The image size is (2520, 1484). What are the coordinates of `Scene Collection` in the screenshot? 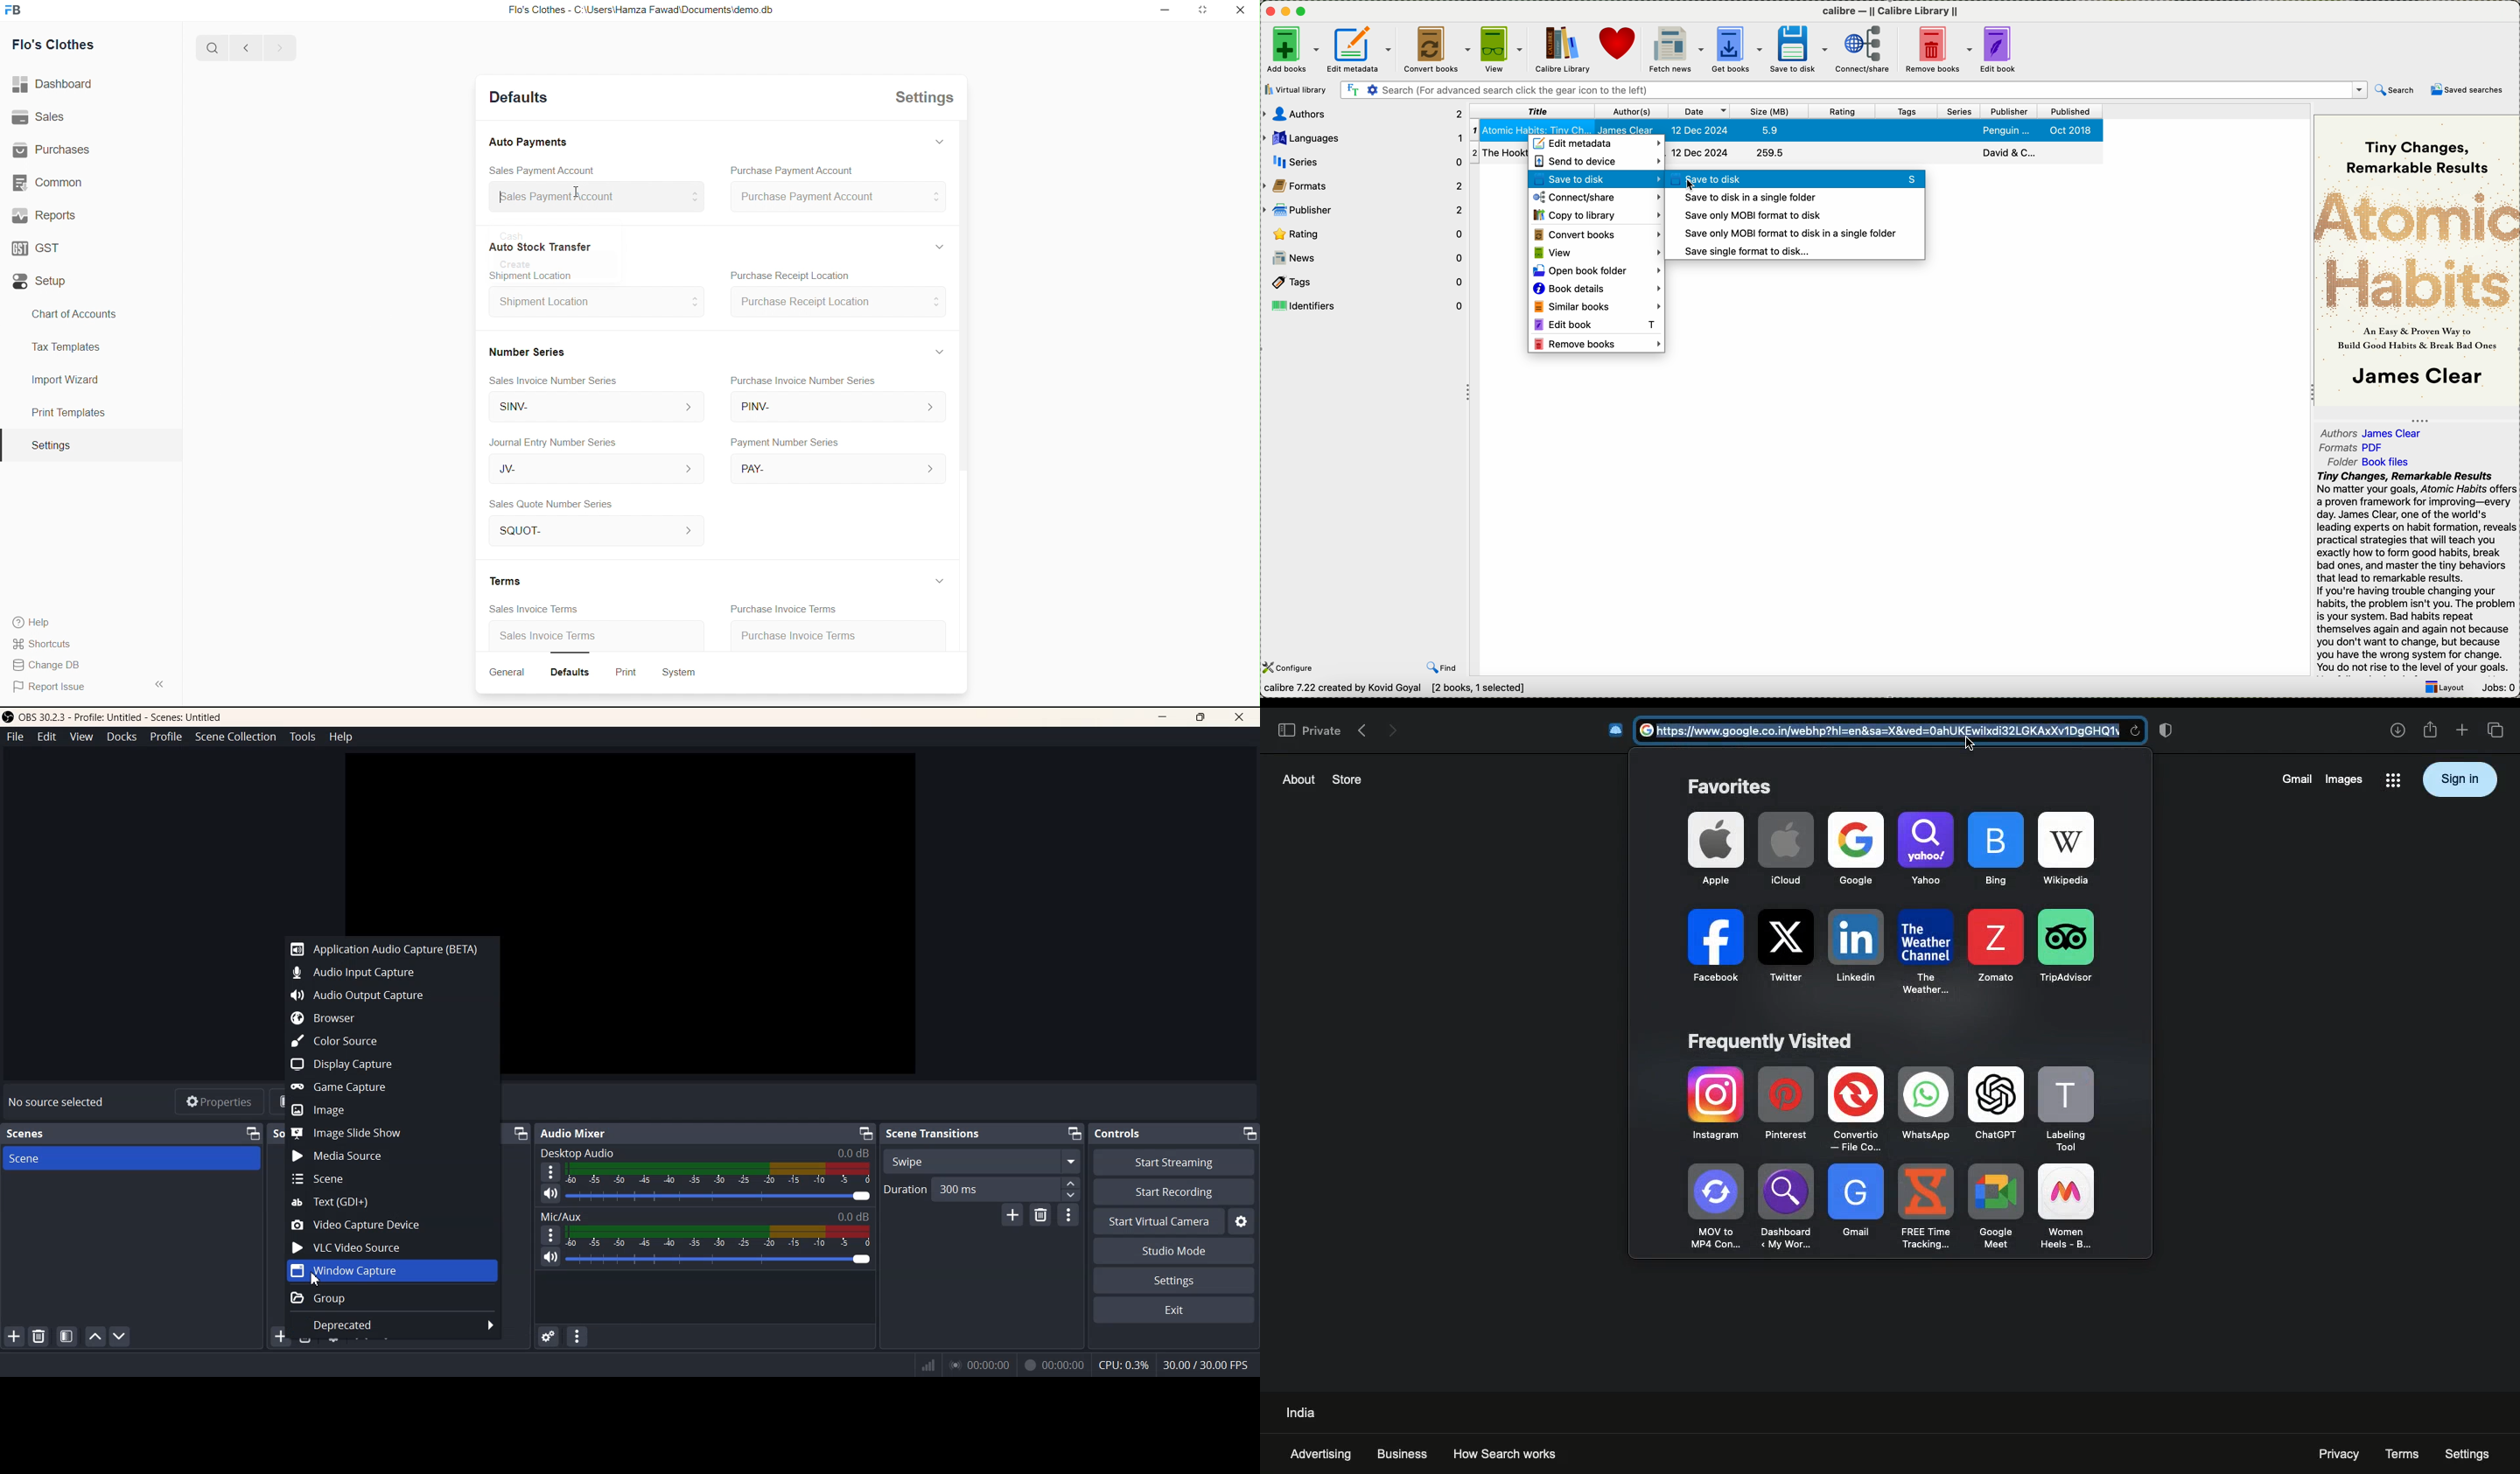 It's located at (234, 737).